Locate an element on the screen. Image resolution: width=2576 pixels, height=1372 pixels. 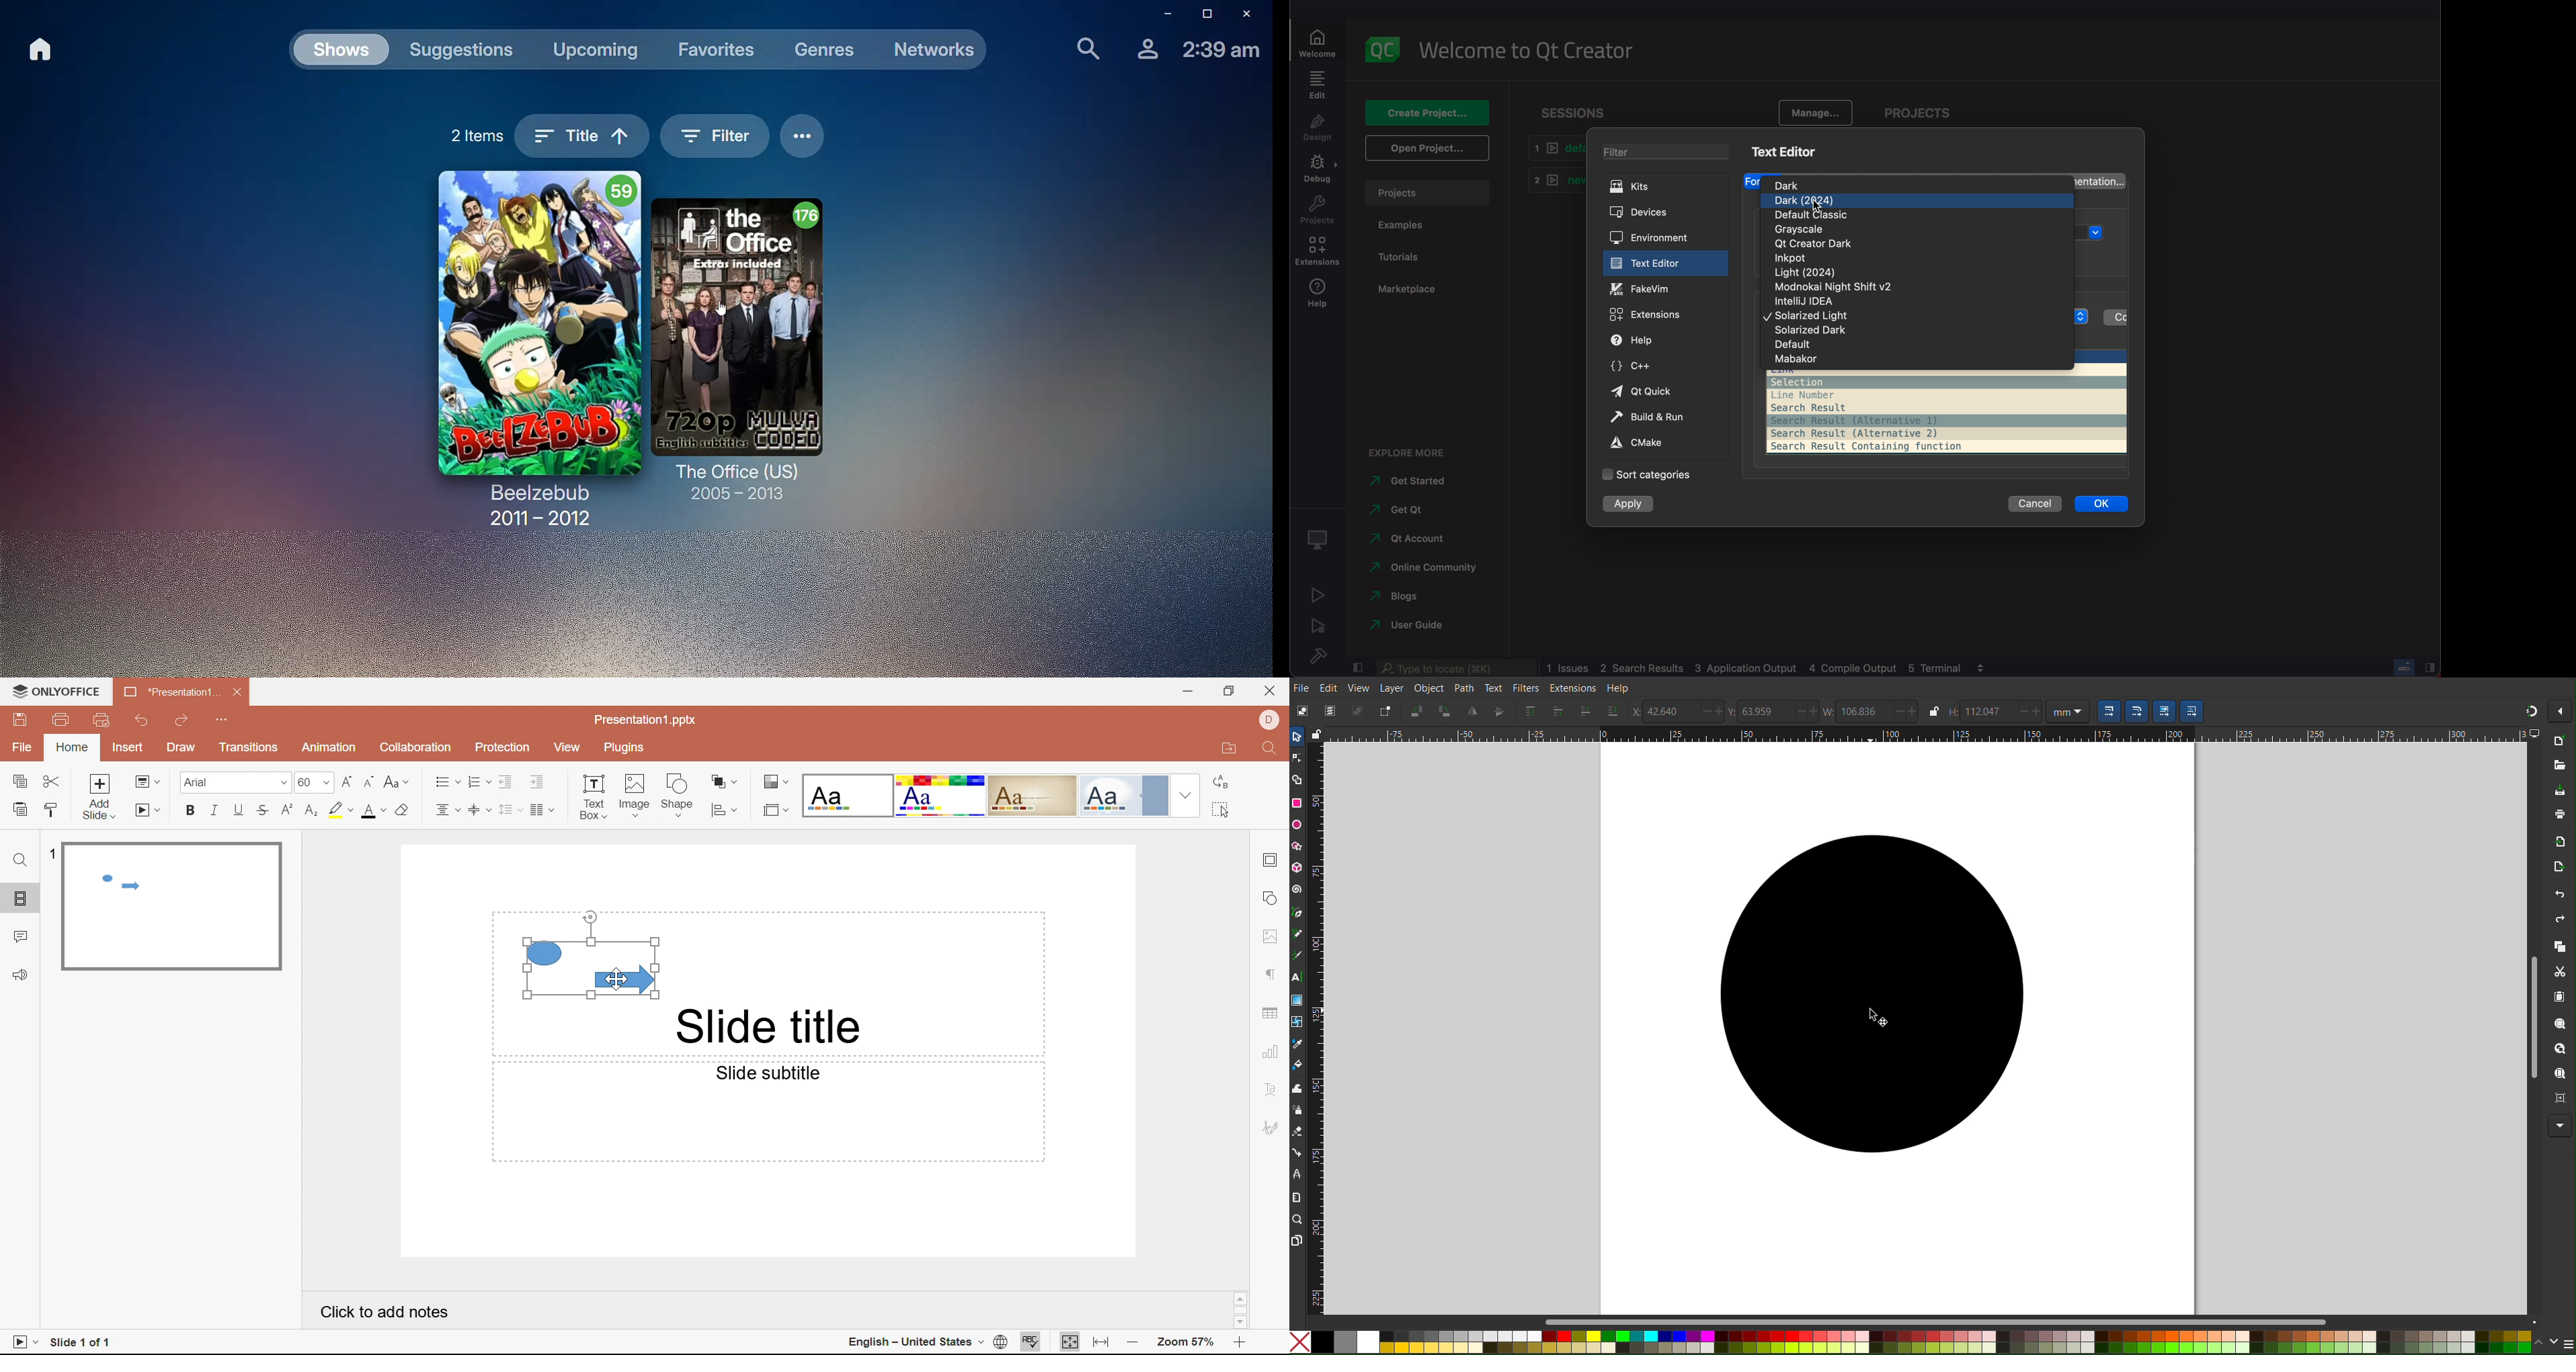
view output is located at coordinates (1983, 666).